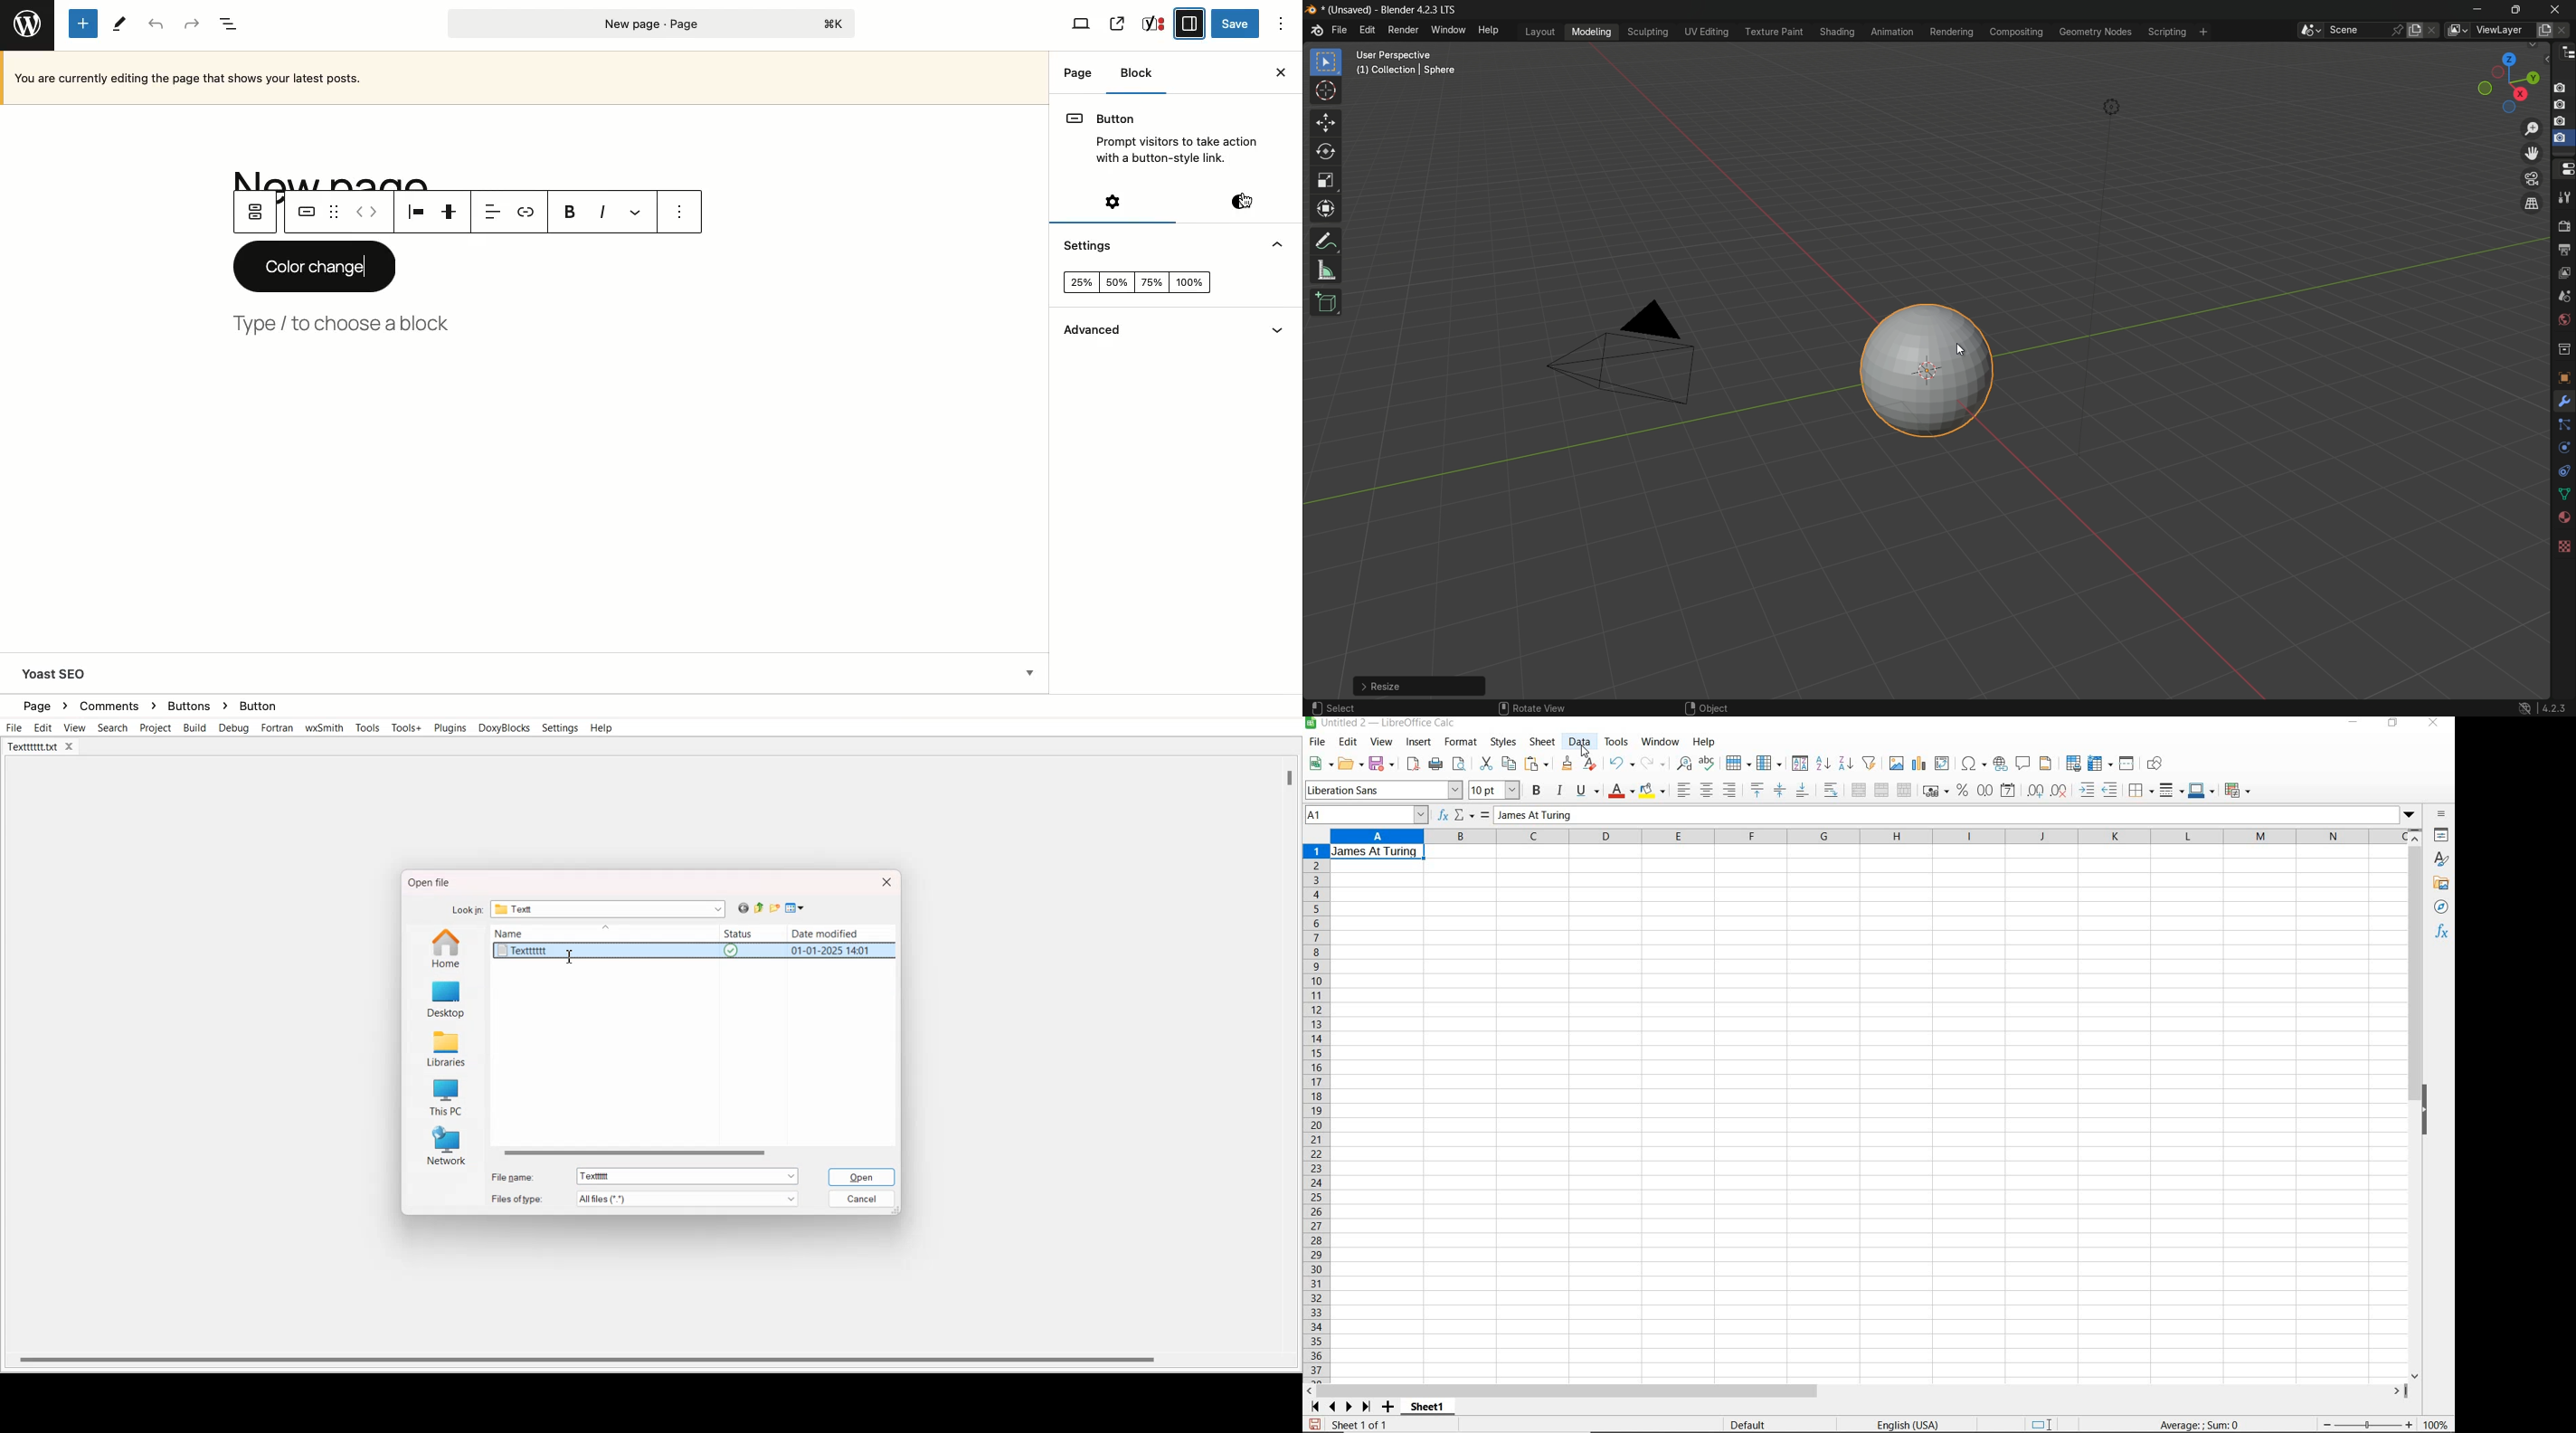  Describe the element at coordinates (2417, 1104) in the screenshot. I see `scrollbar` at that location.